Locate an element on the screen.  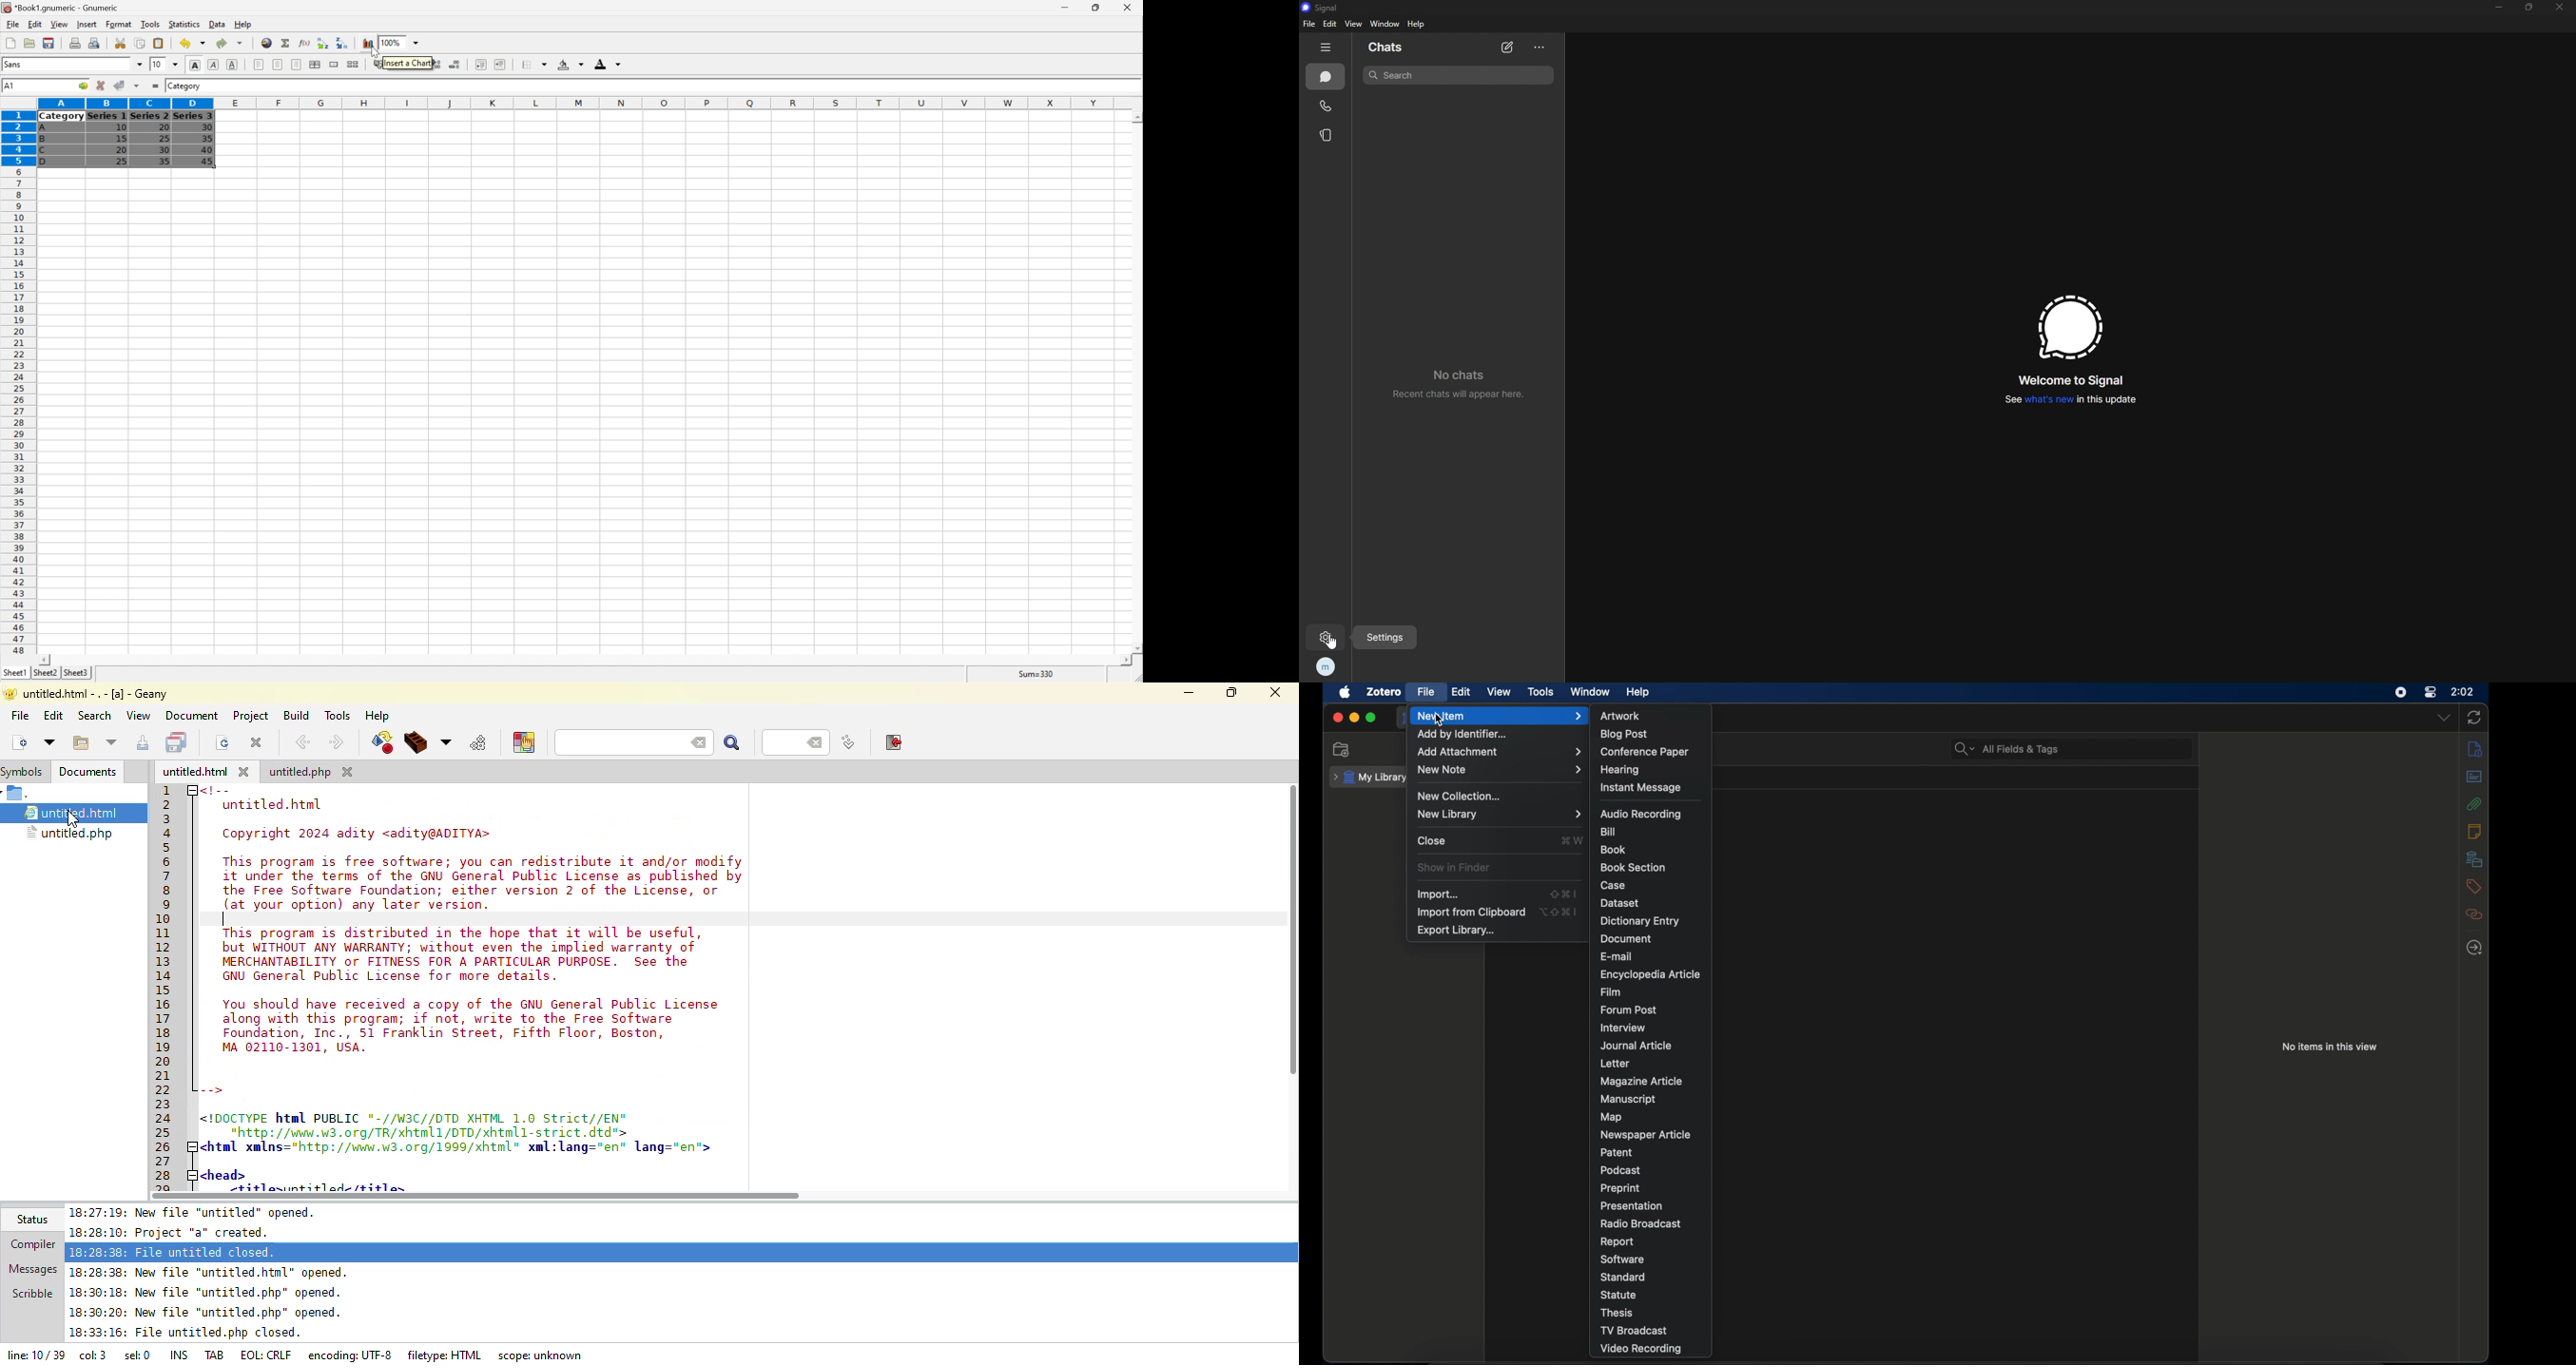
forum post is located at coordinates (1628, 1009).